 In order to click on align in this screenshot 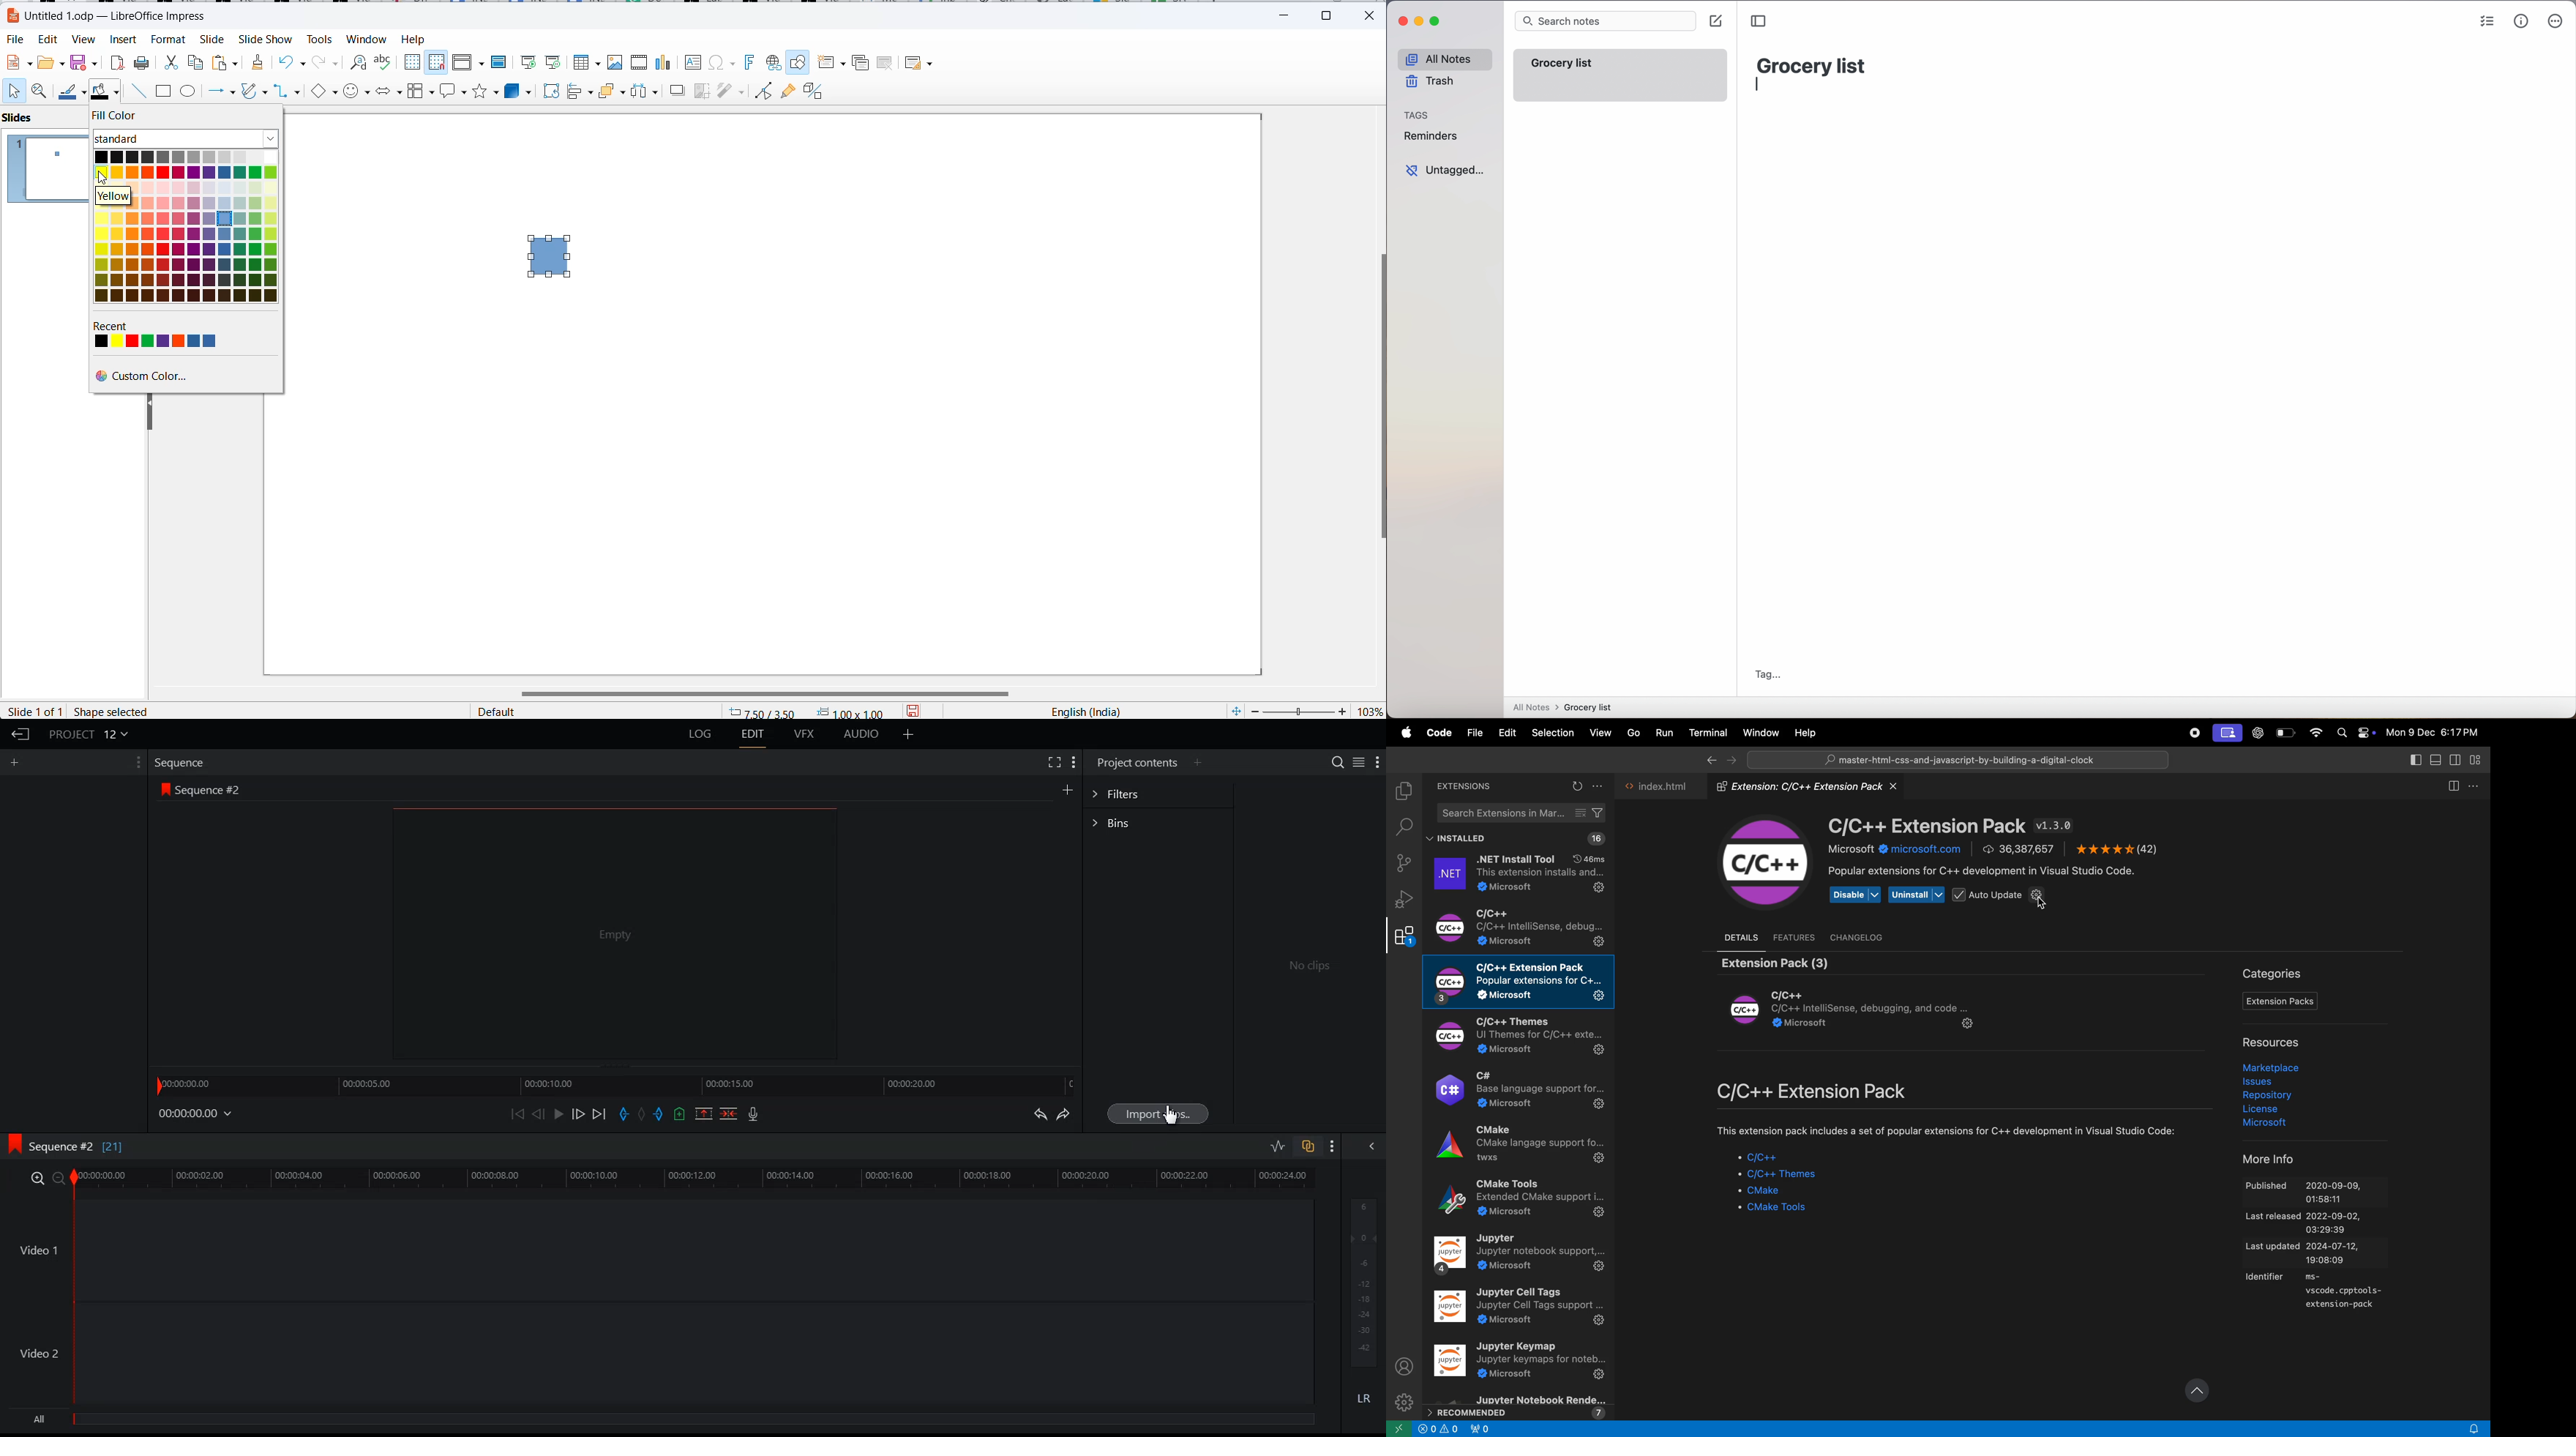, I will do `click(580, 92)`.